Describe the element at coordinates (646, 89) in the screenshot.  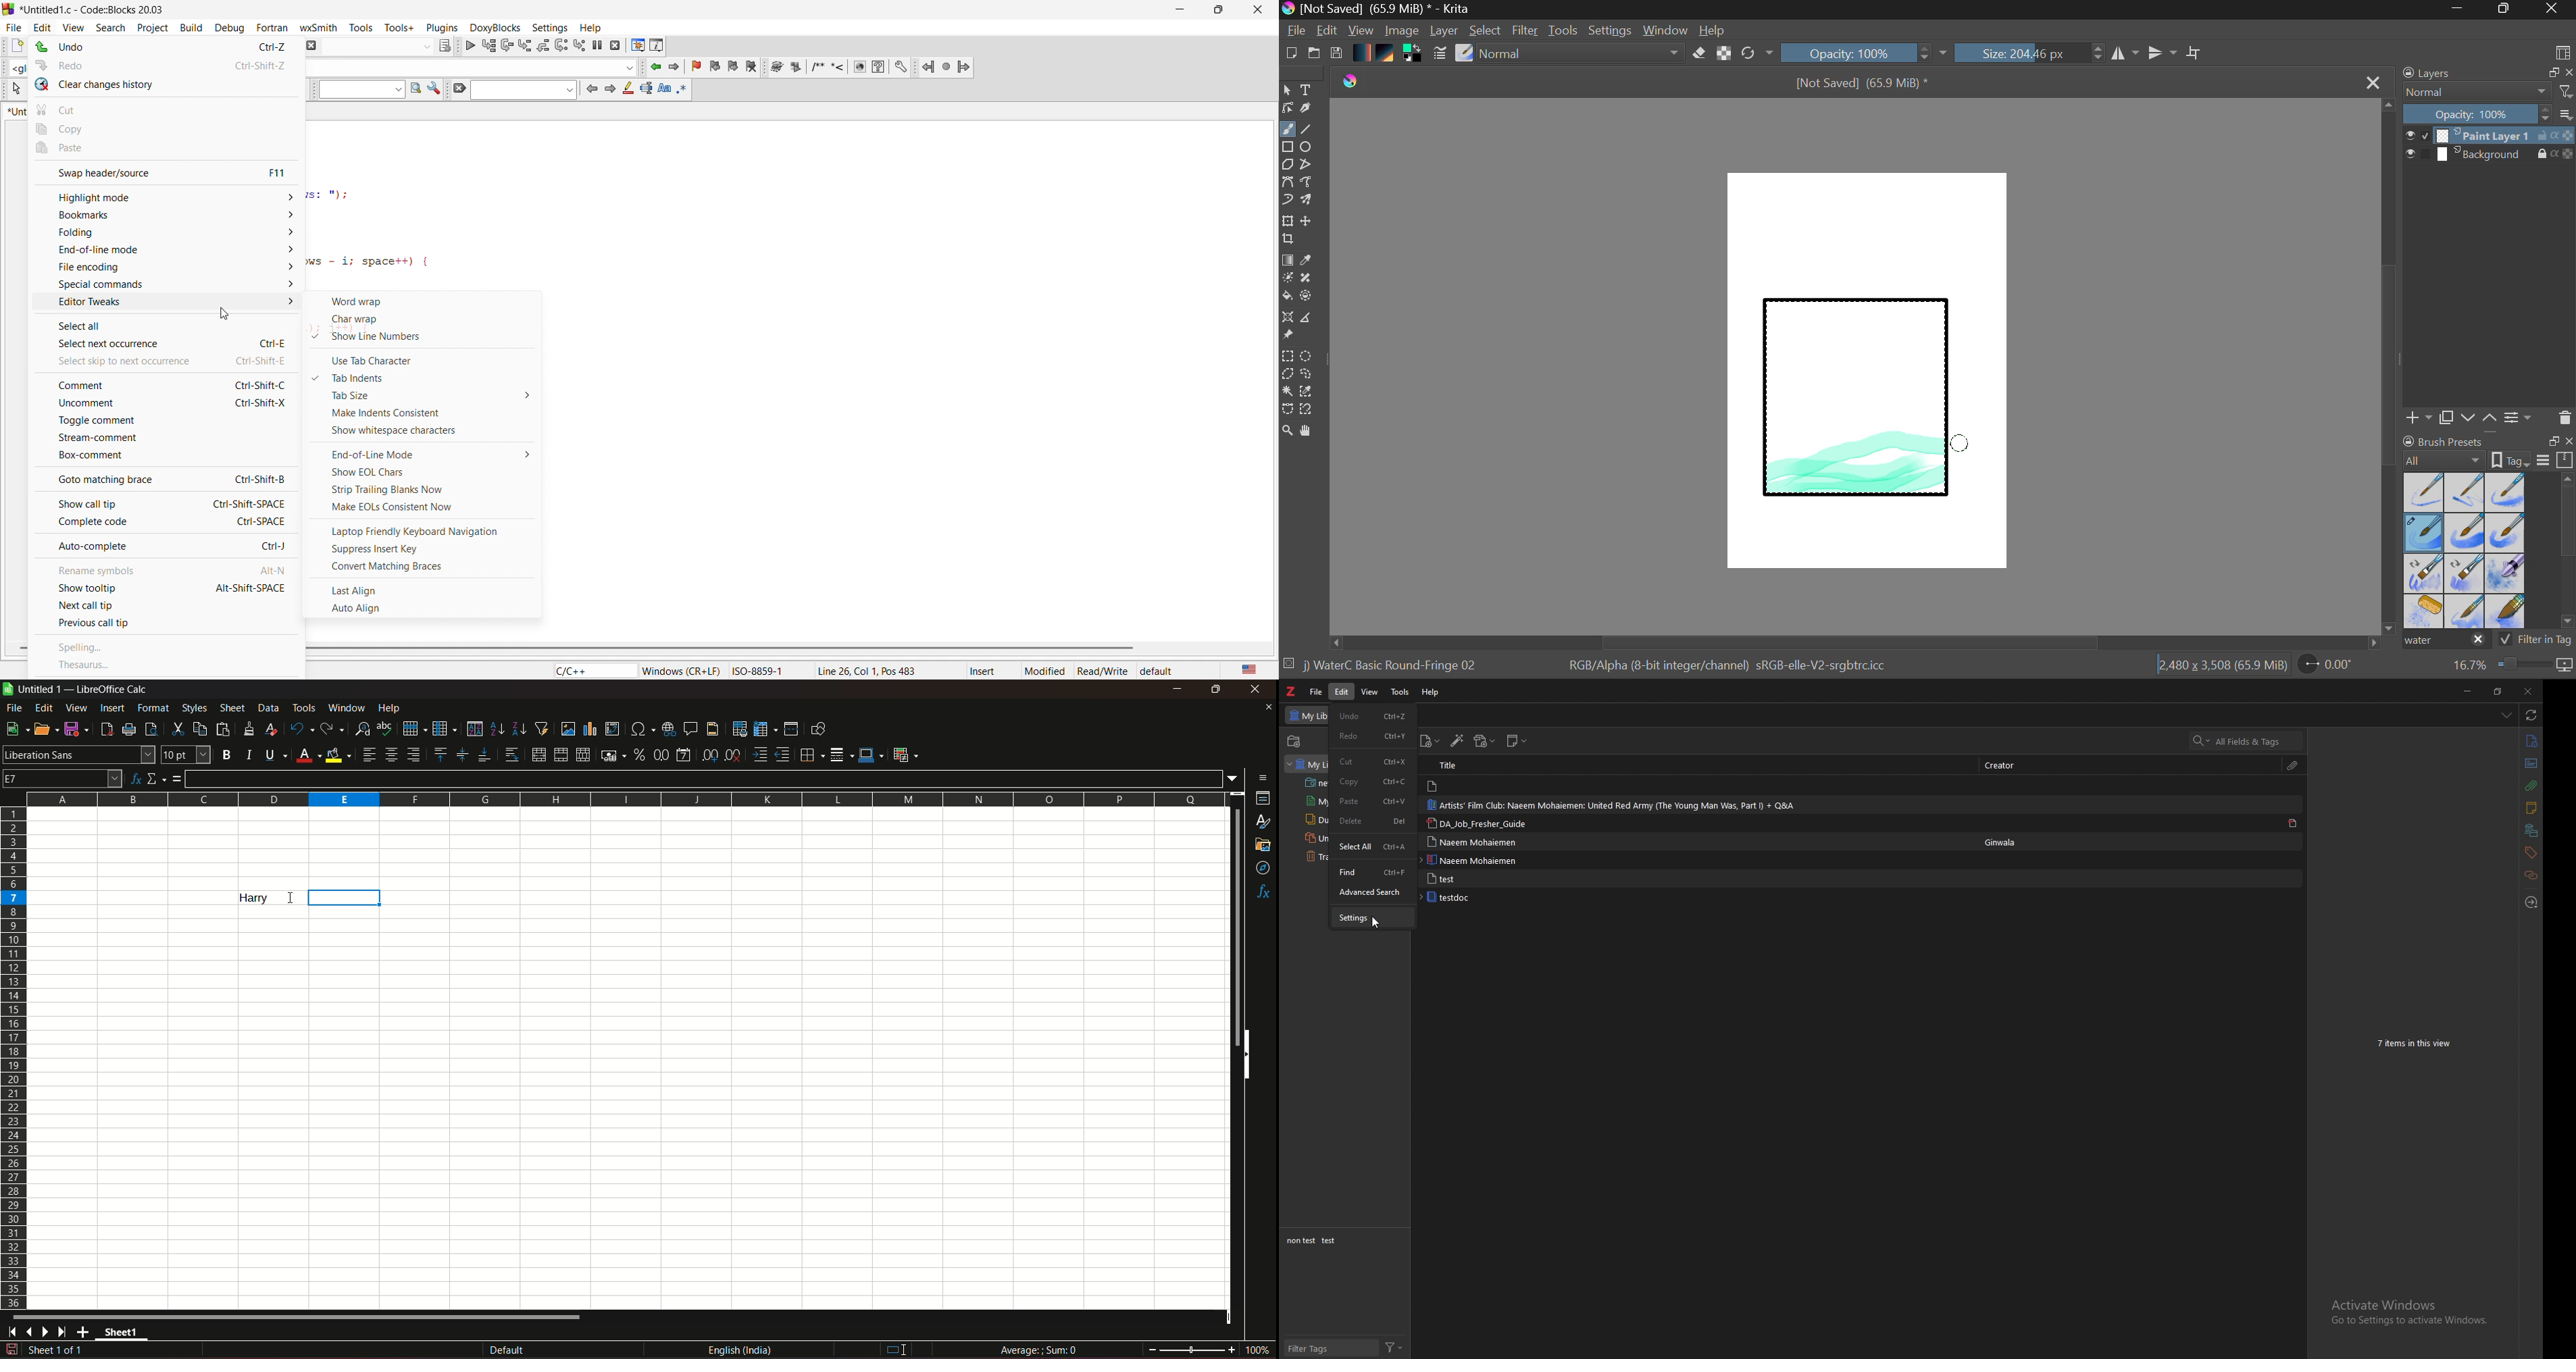
I see `icon` at that location.